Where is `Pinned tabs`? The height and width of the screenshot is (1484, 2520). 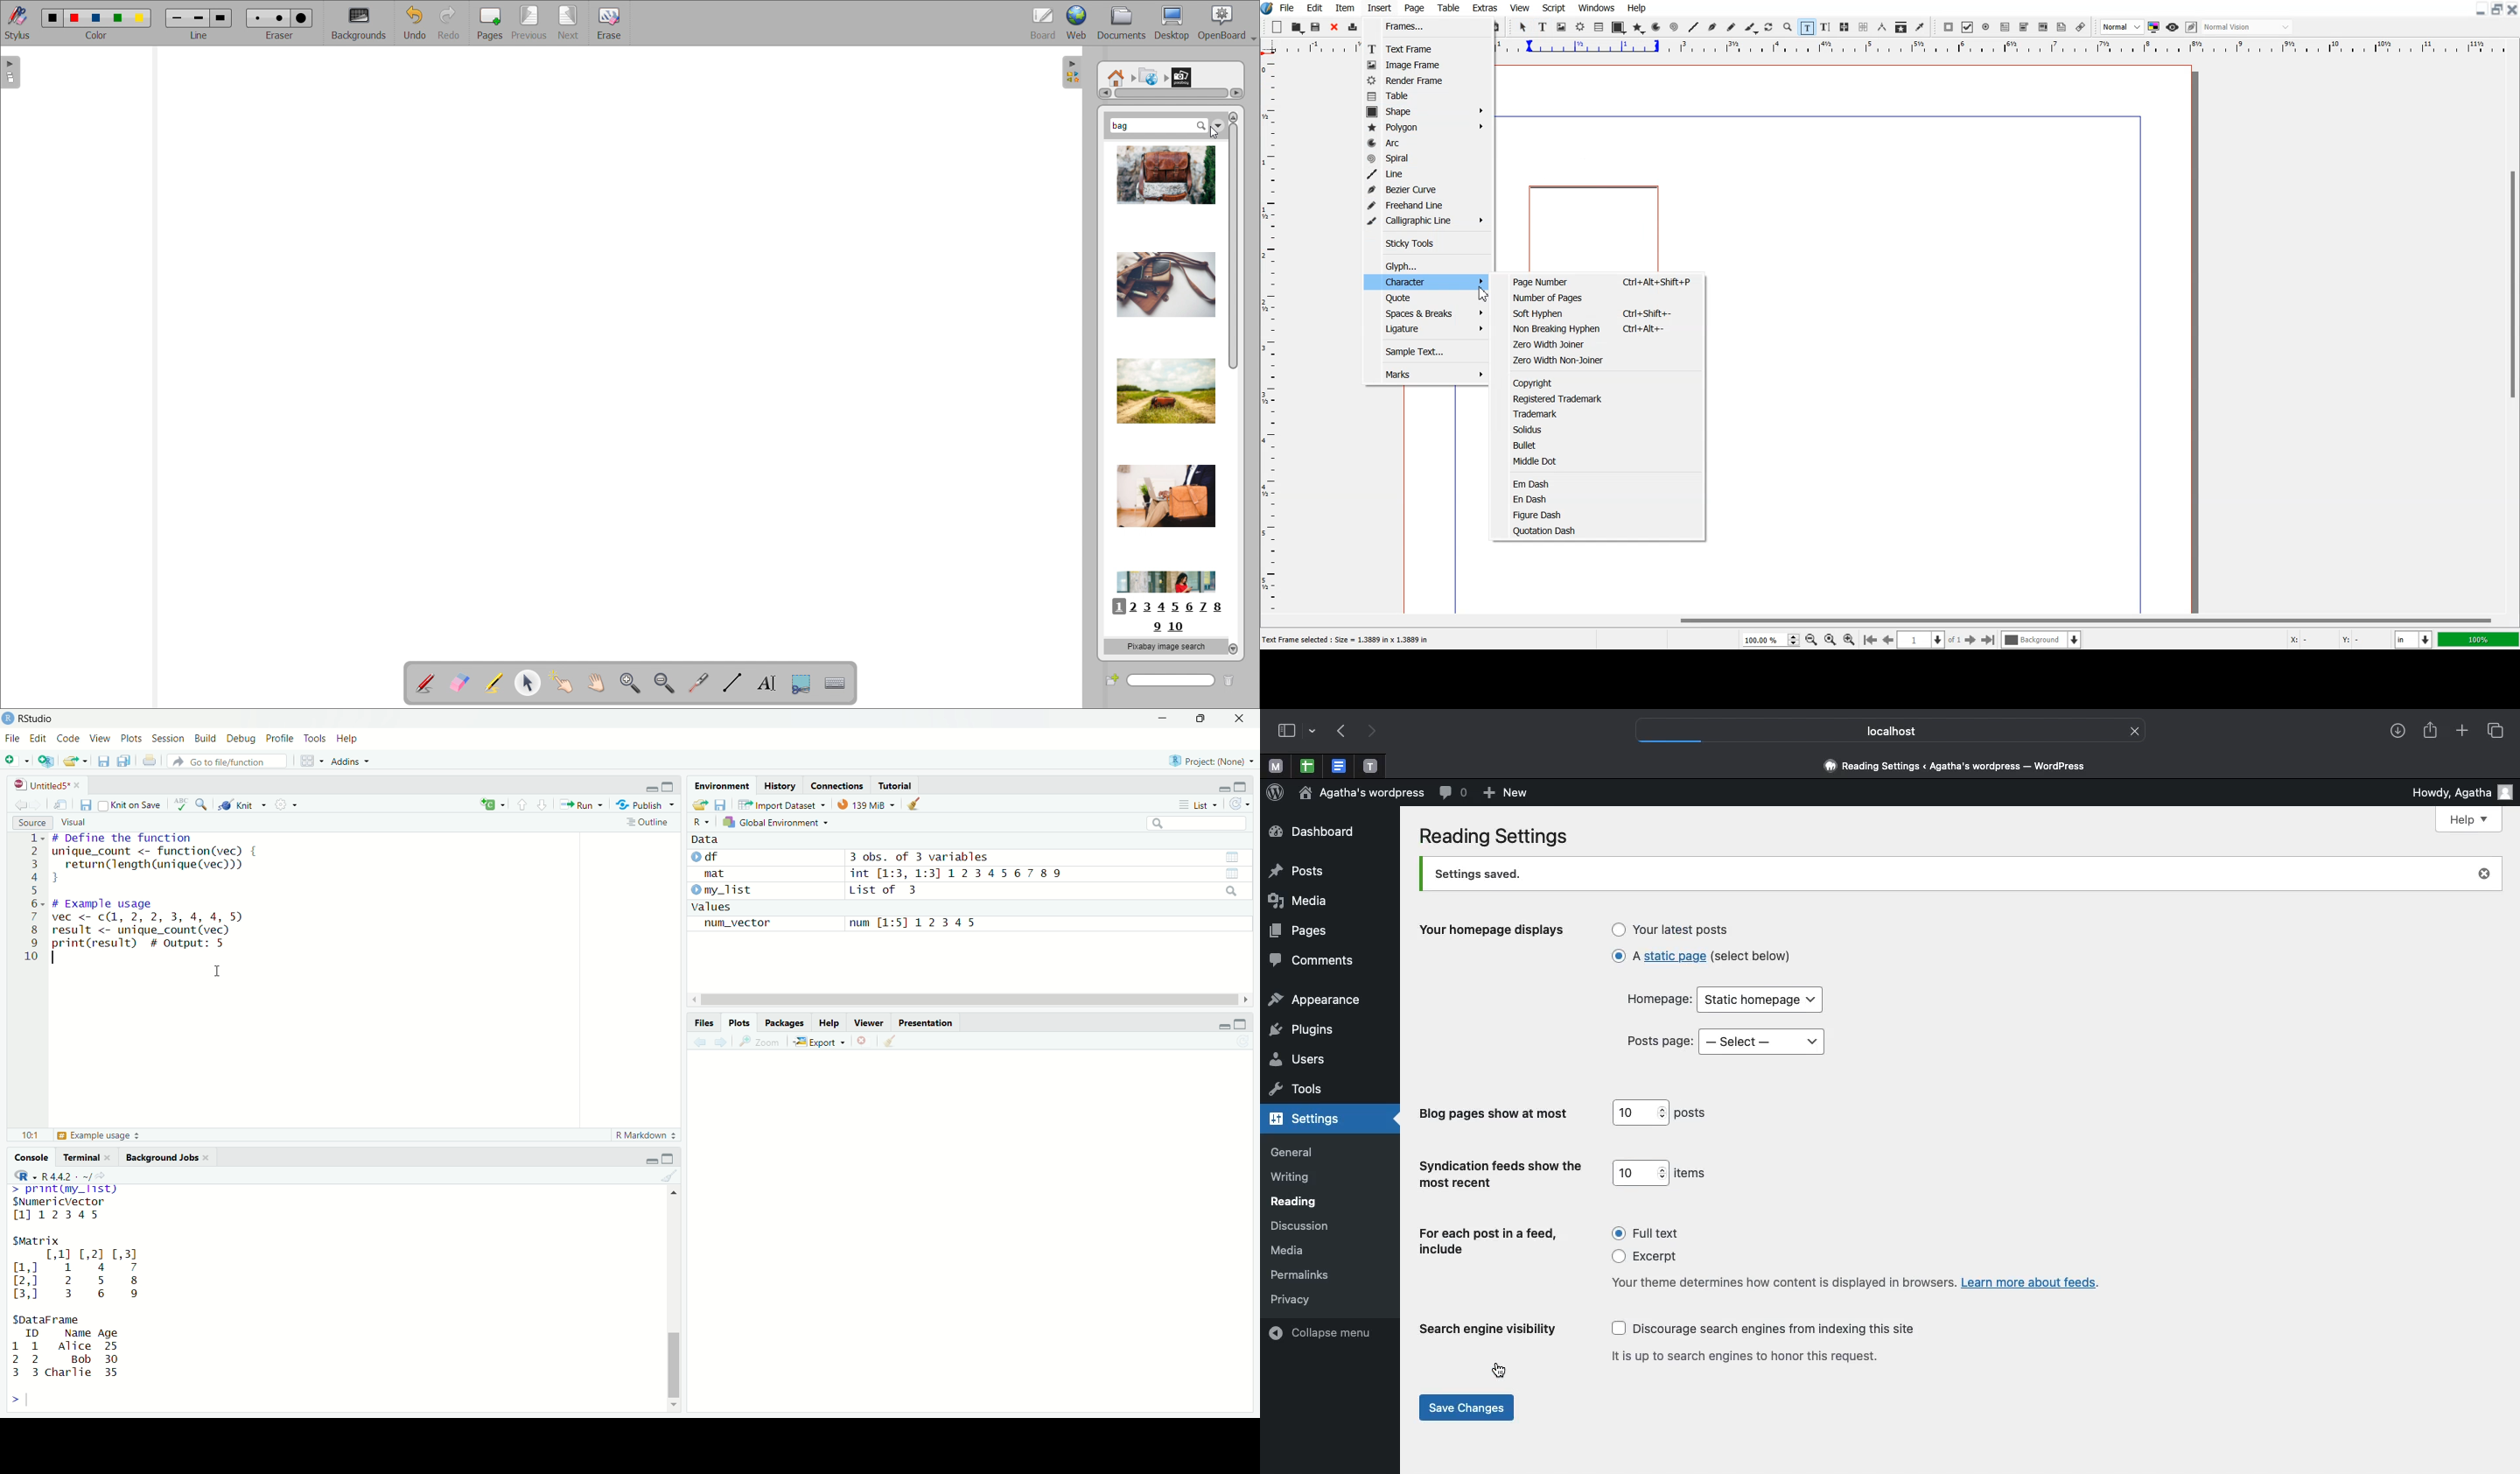 Pinned tabs is located at coordinates (1306, 766).